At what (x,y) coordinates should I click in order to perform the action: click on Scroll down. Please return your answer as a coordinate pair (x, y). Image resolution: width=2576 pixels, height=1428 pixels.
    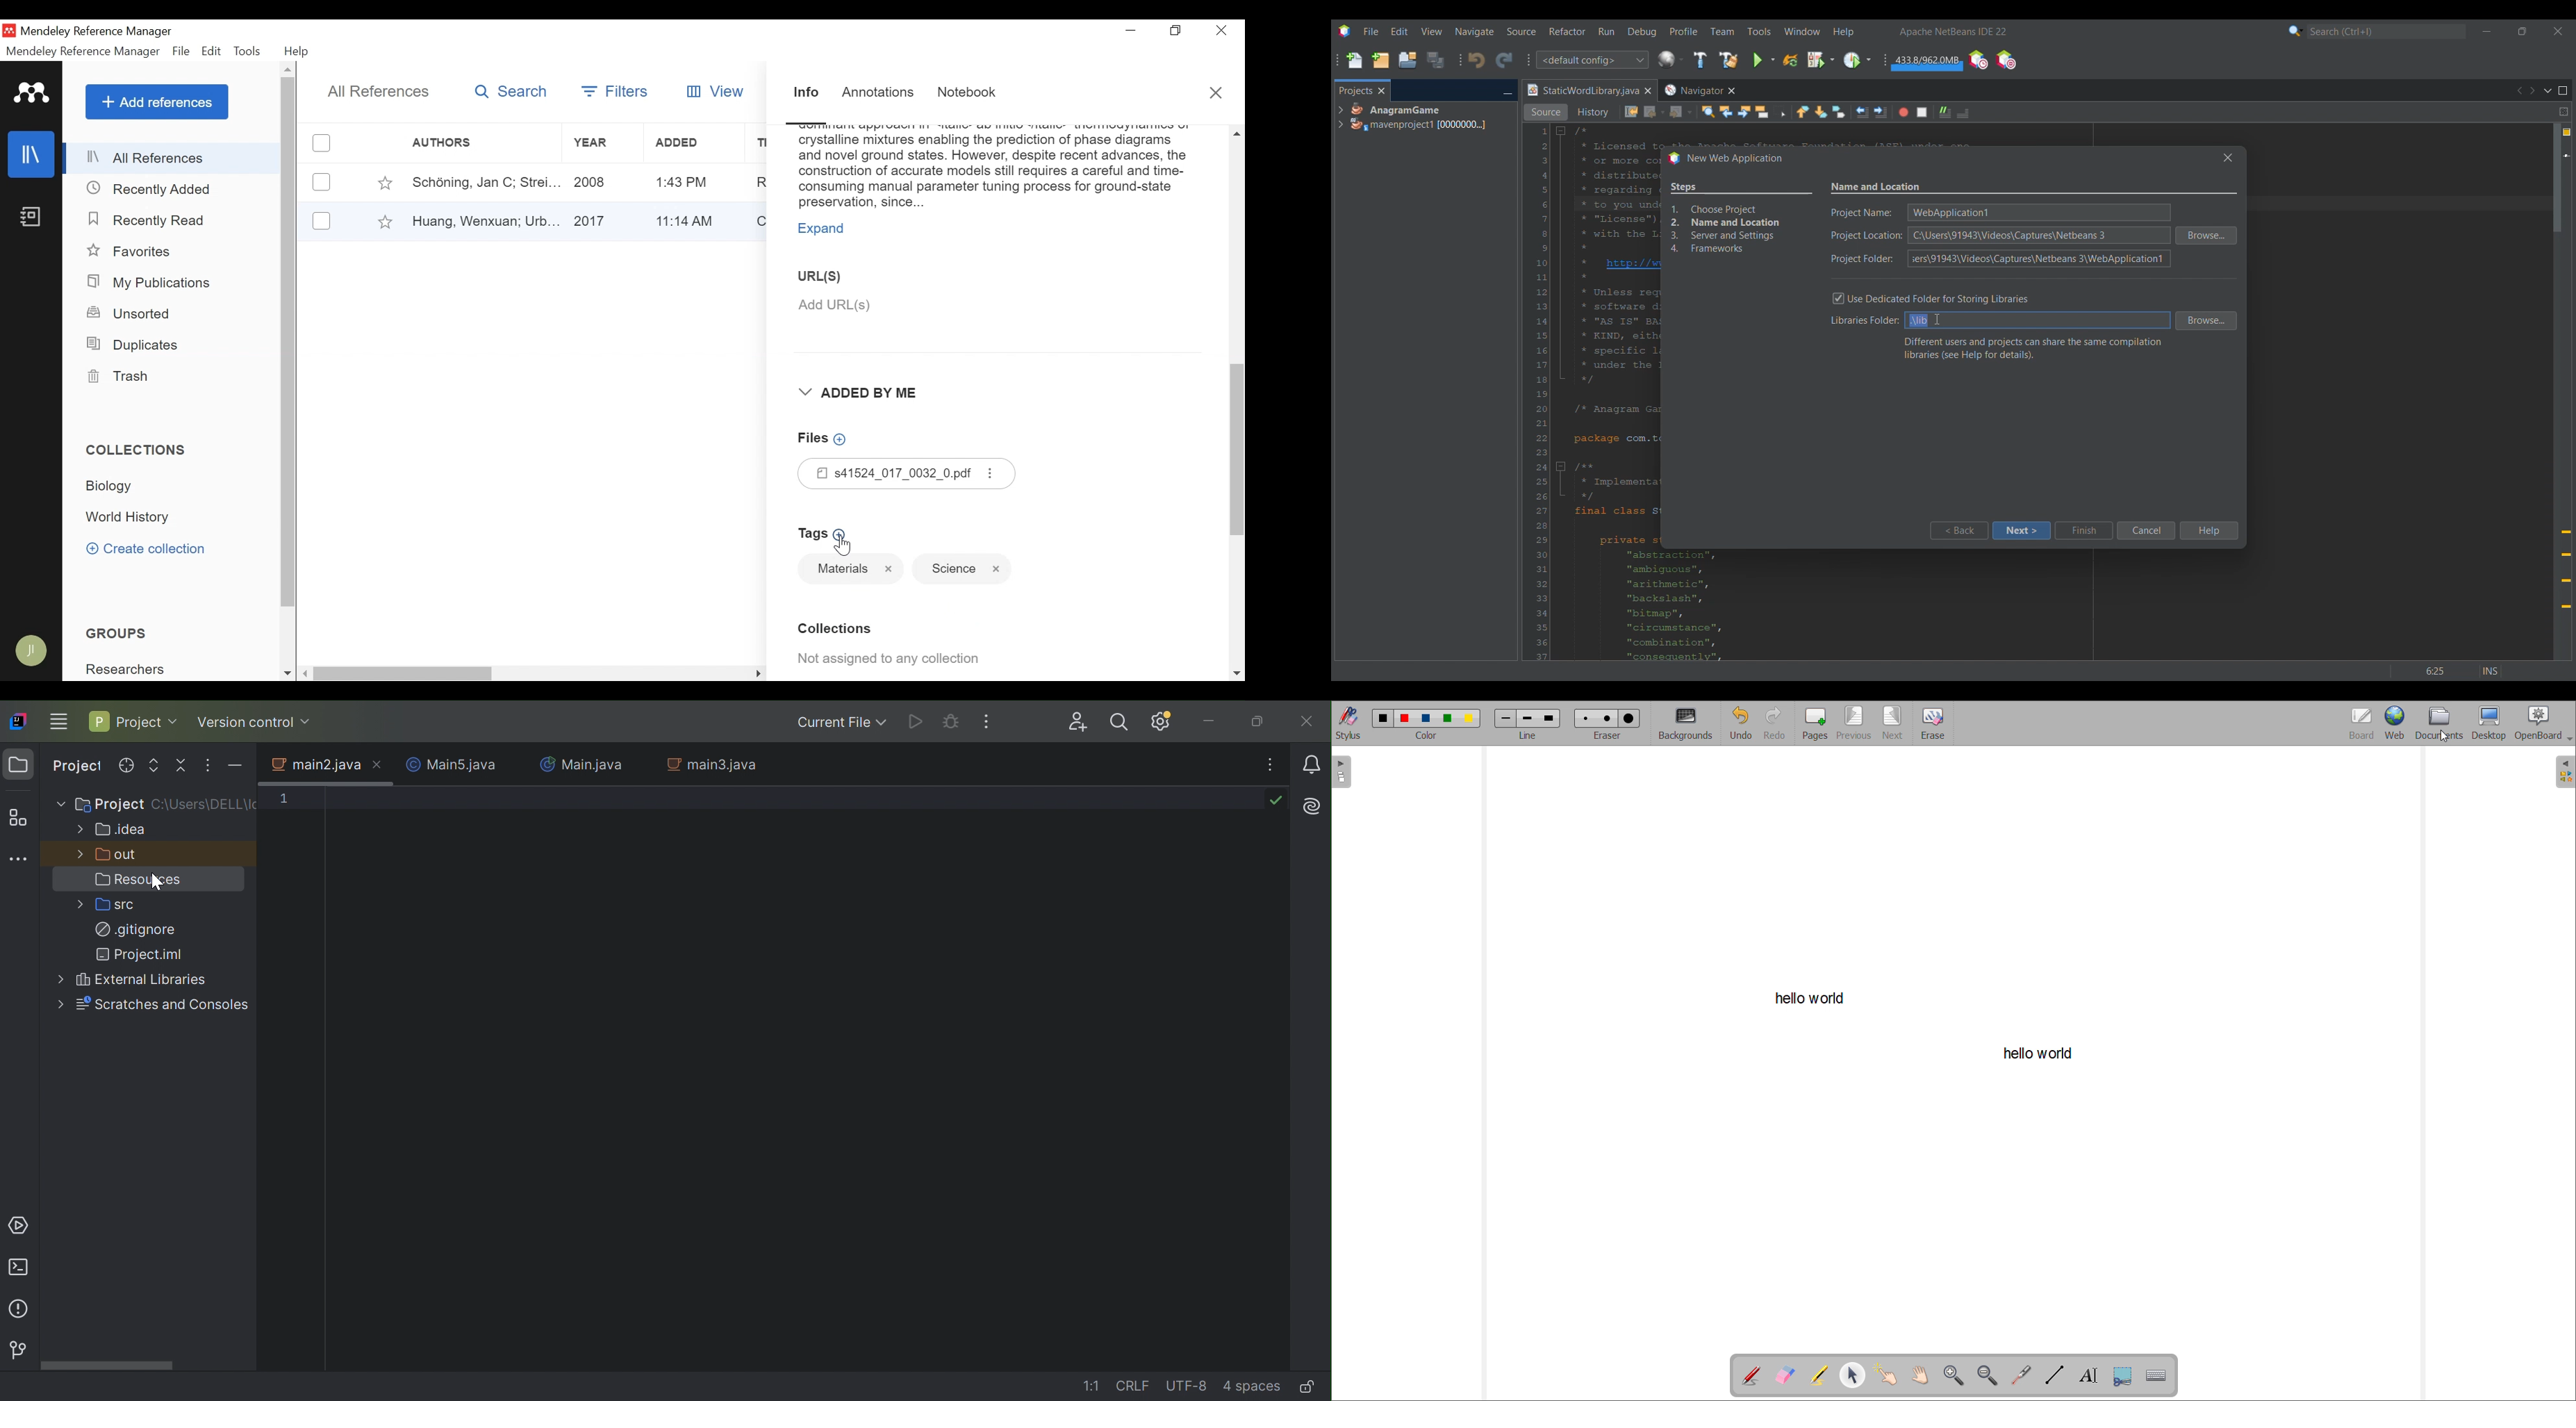
    Looking at the image, I should click on (1237, 675).